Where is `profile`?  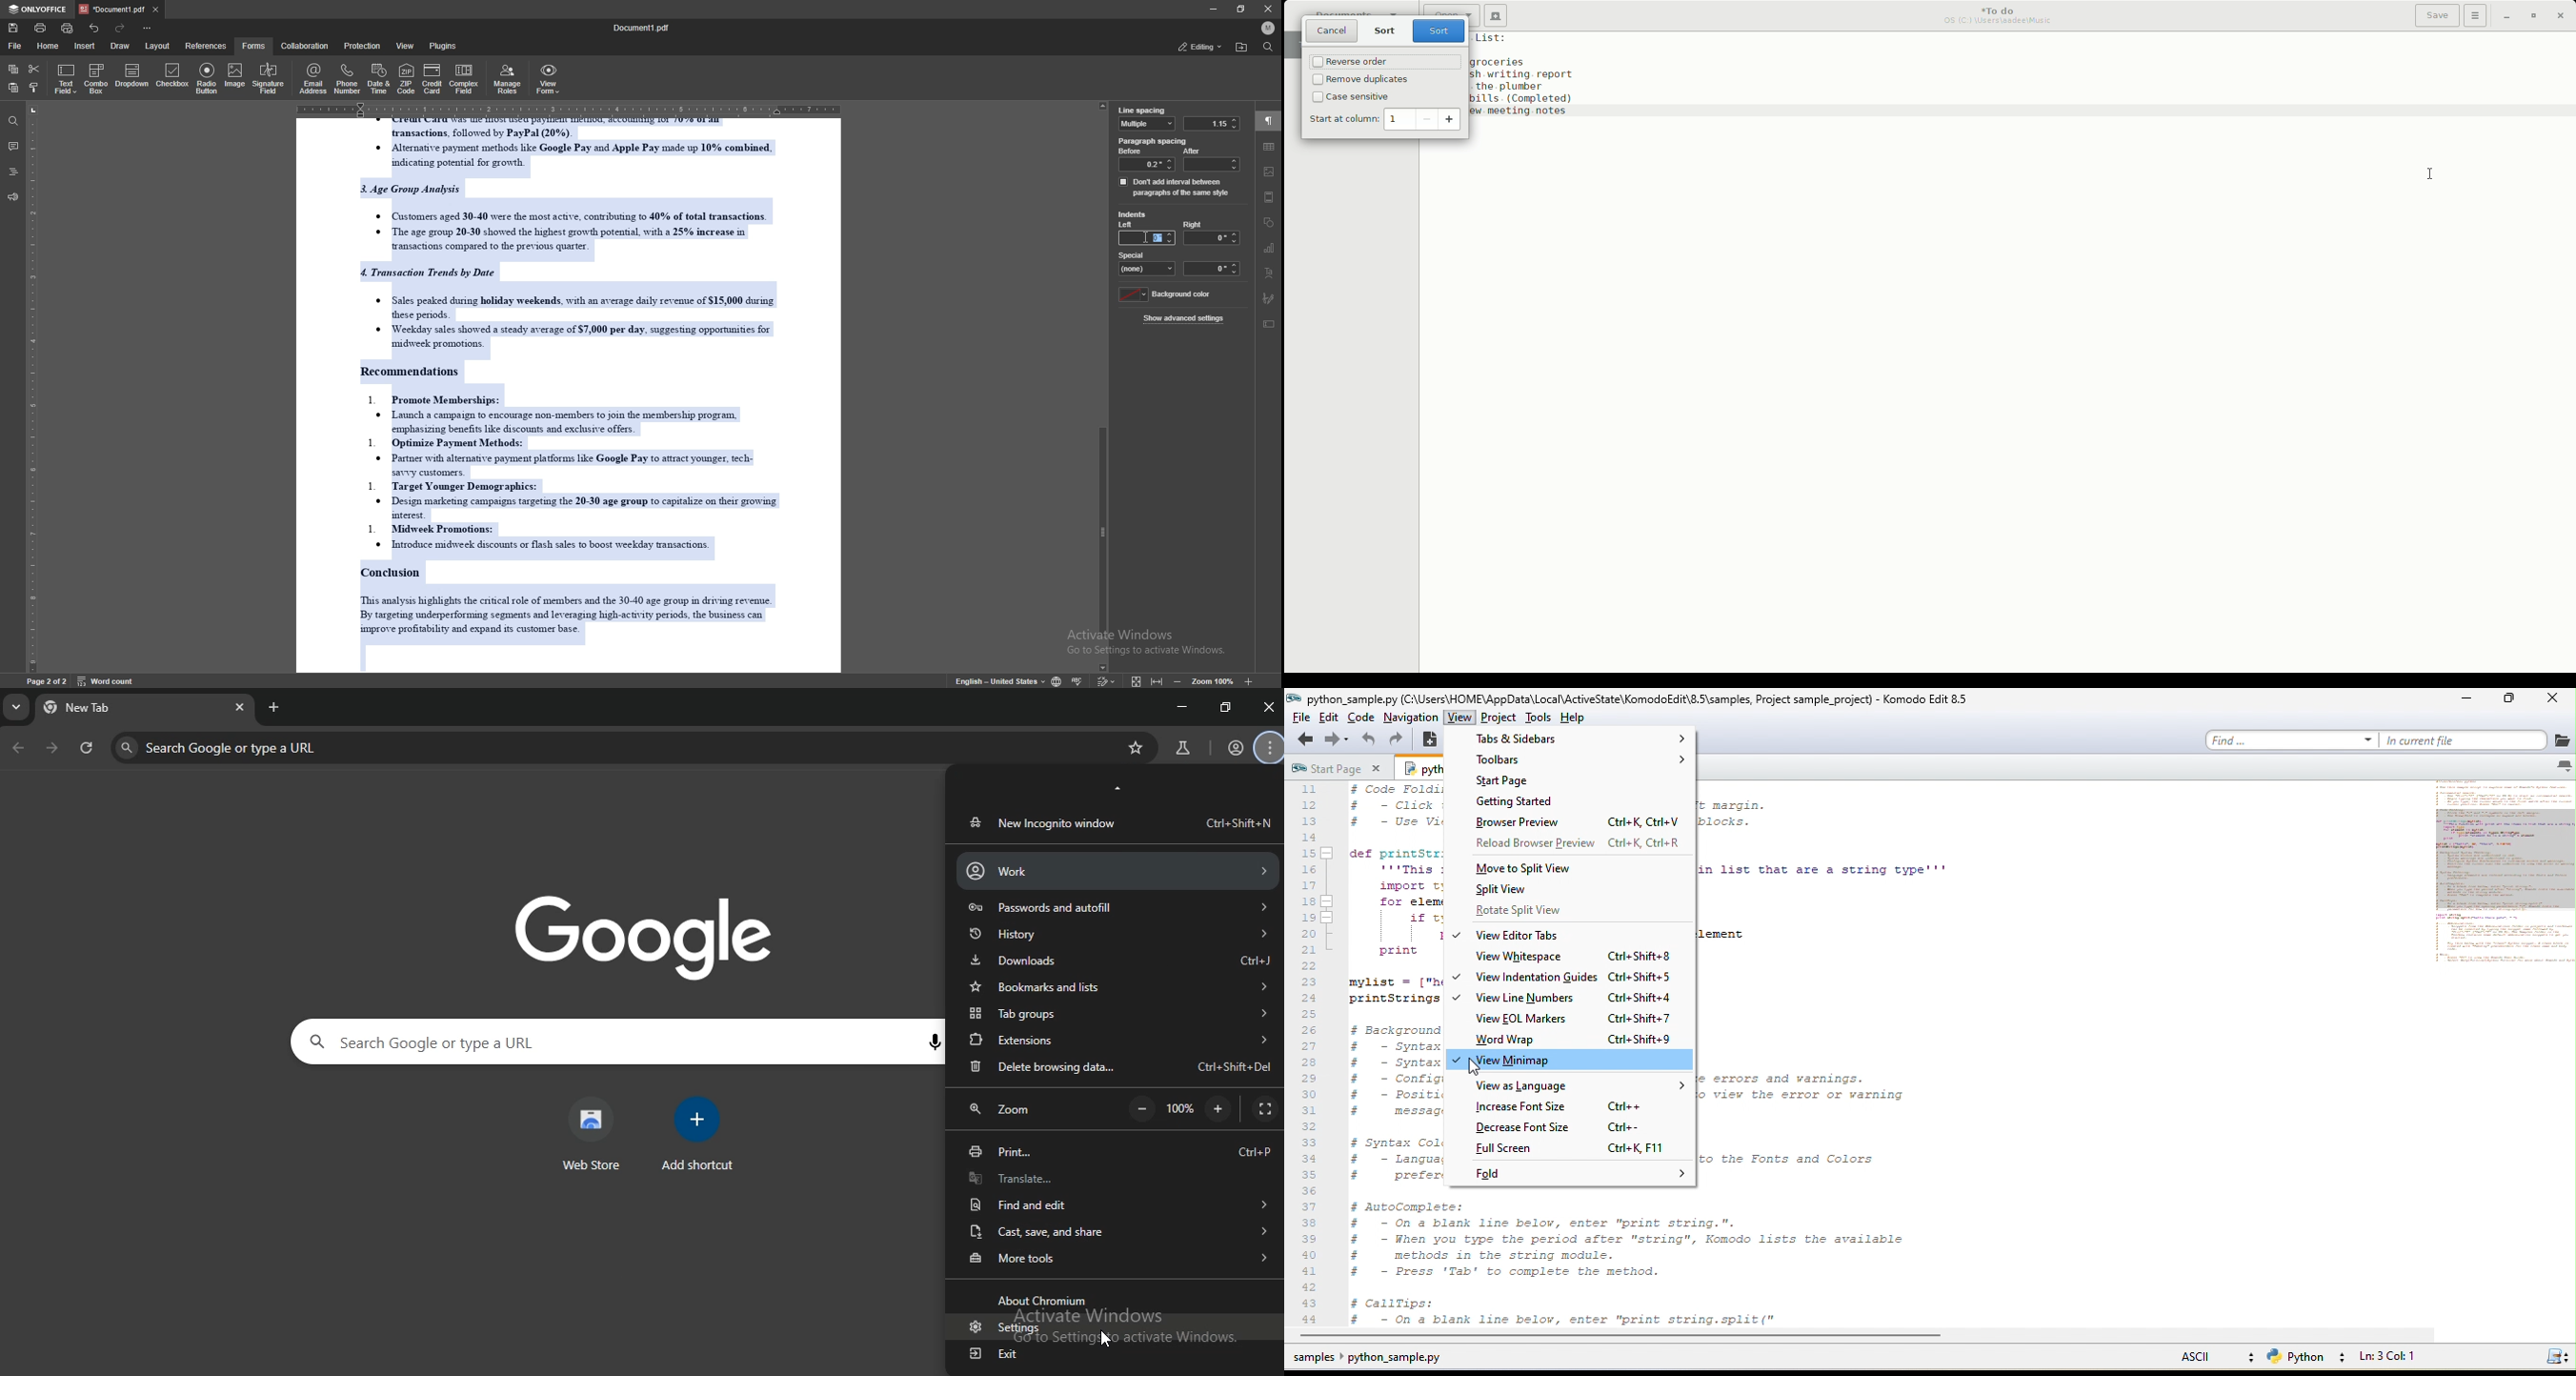
profile is located at coordinates (1269, 27).